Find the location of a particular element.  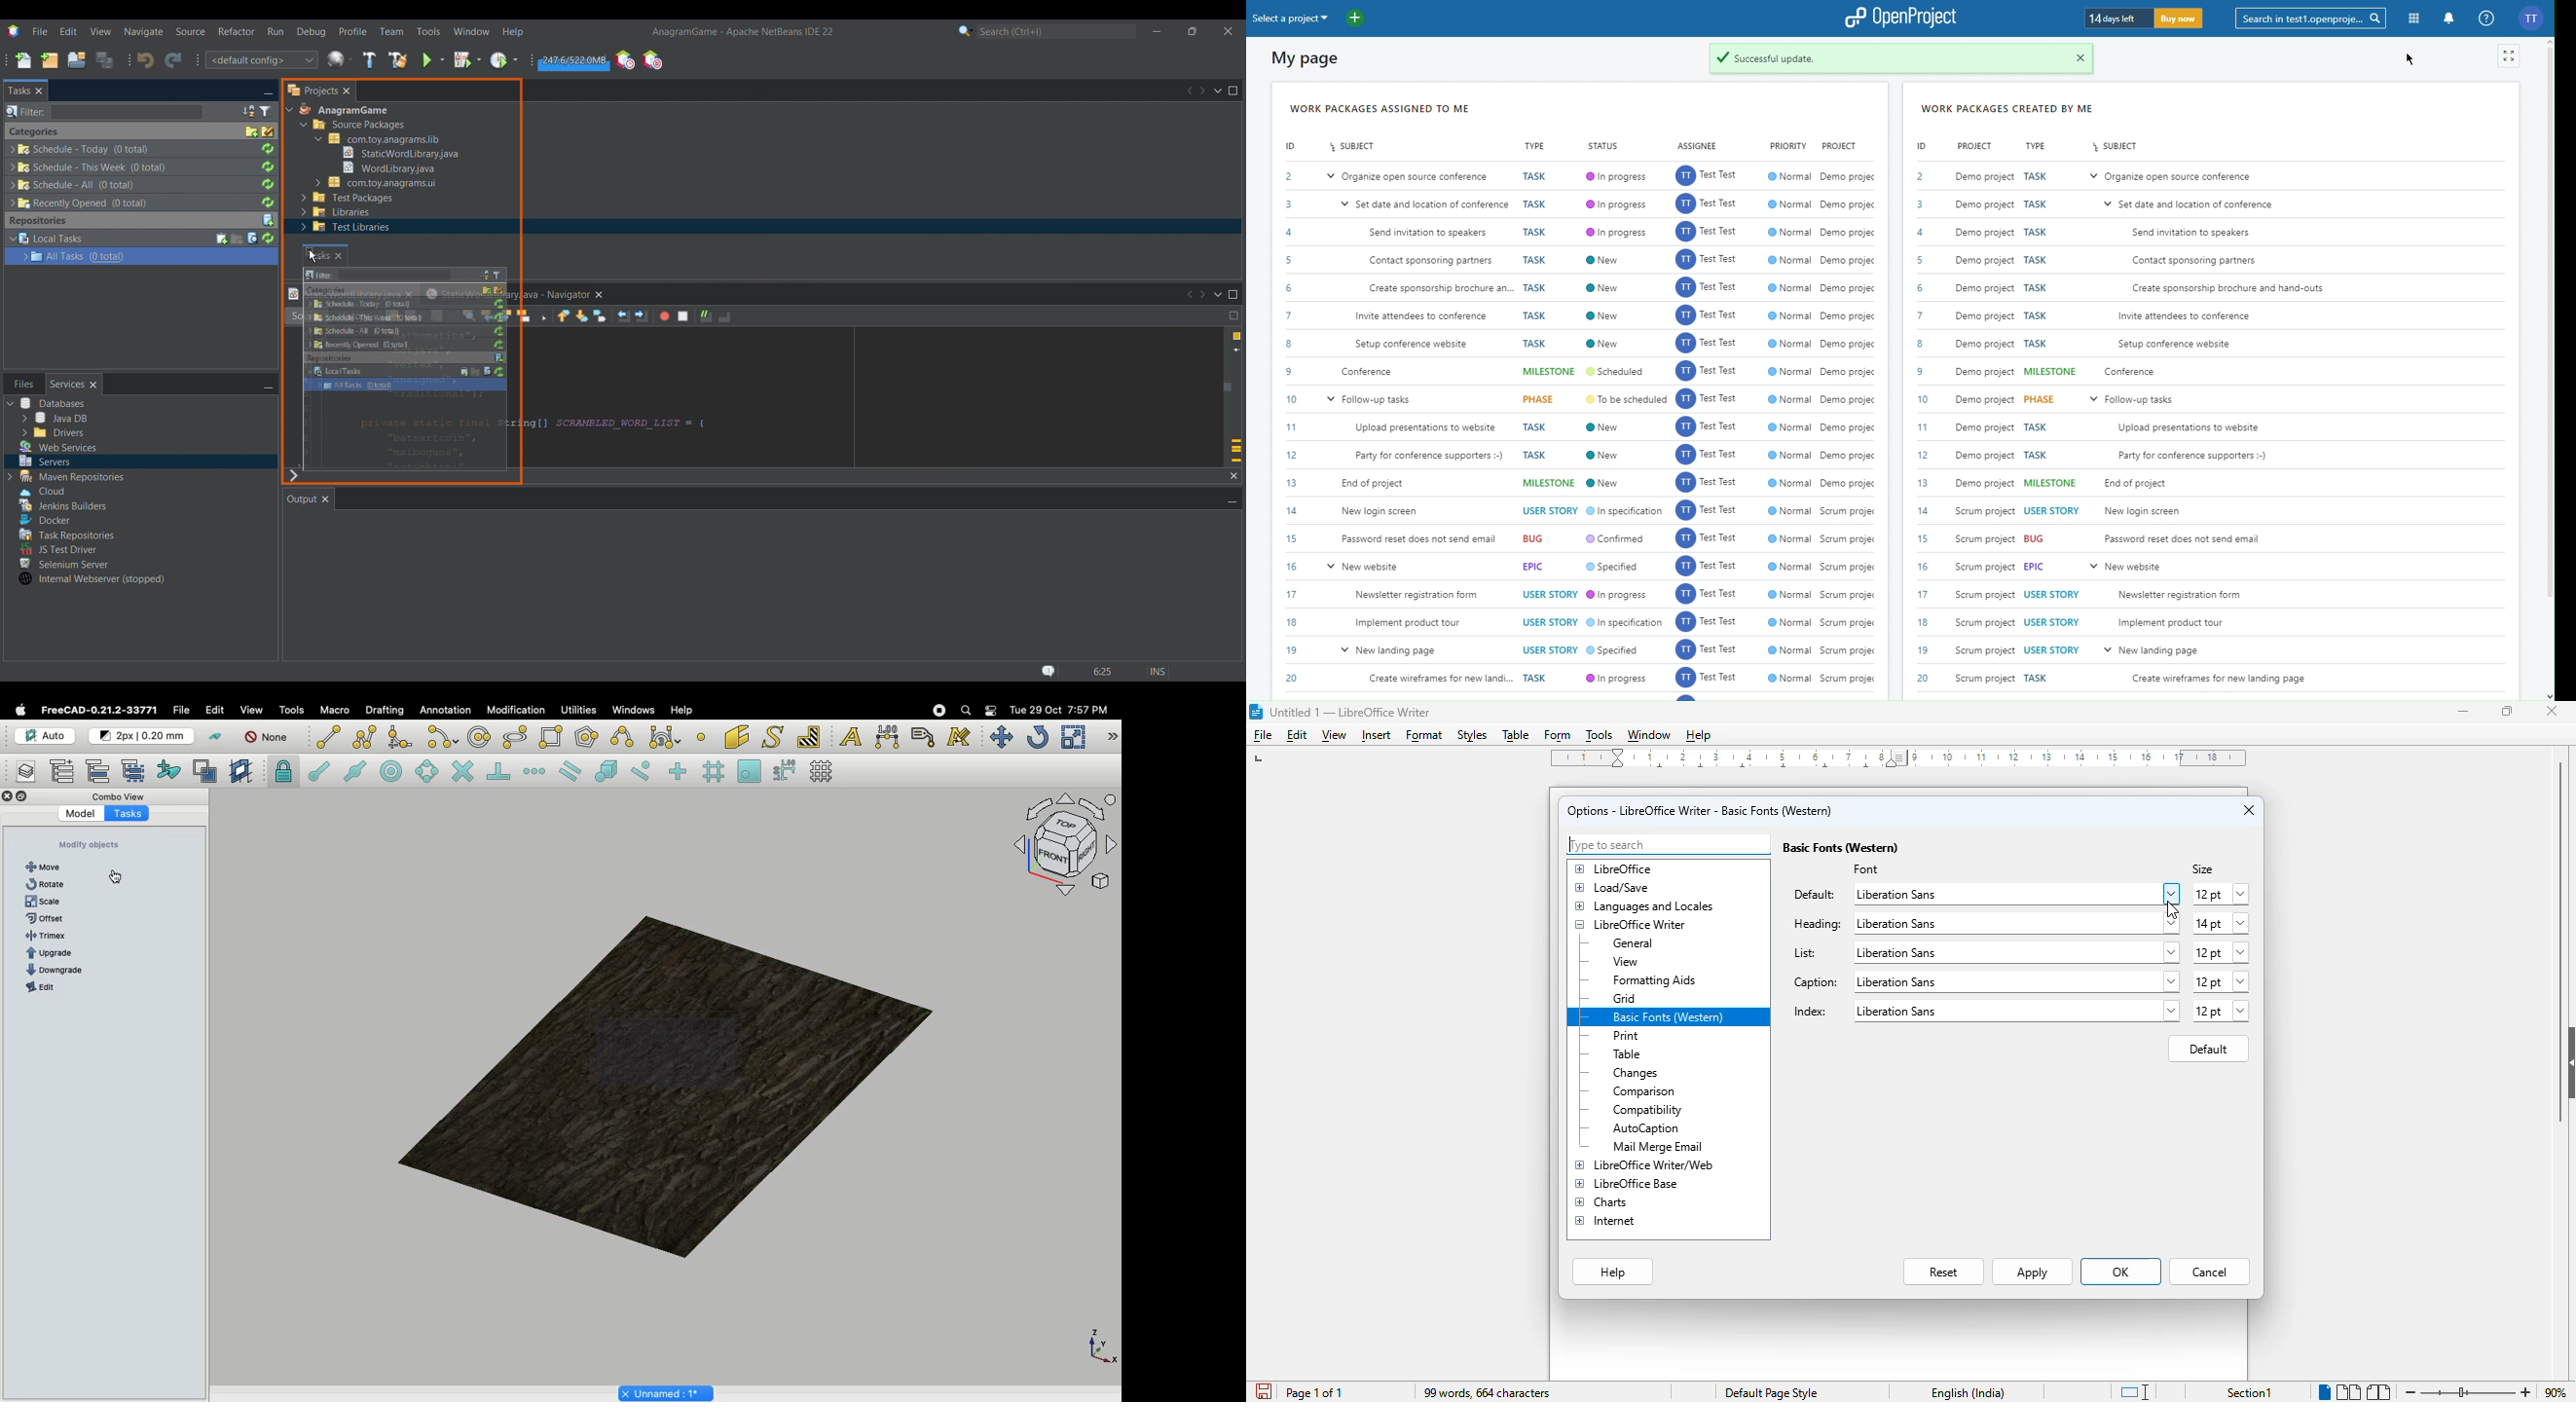

Snap grid is located at coordinates (715, 772).